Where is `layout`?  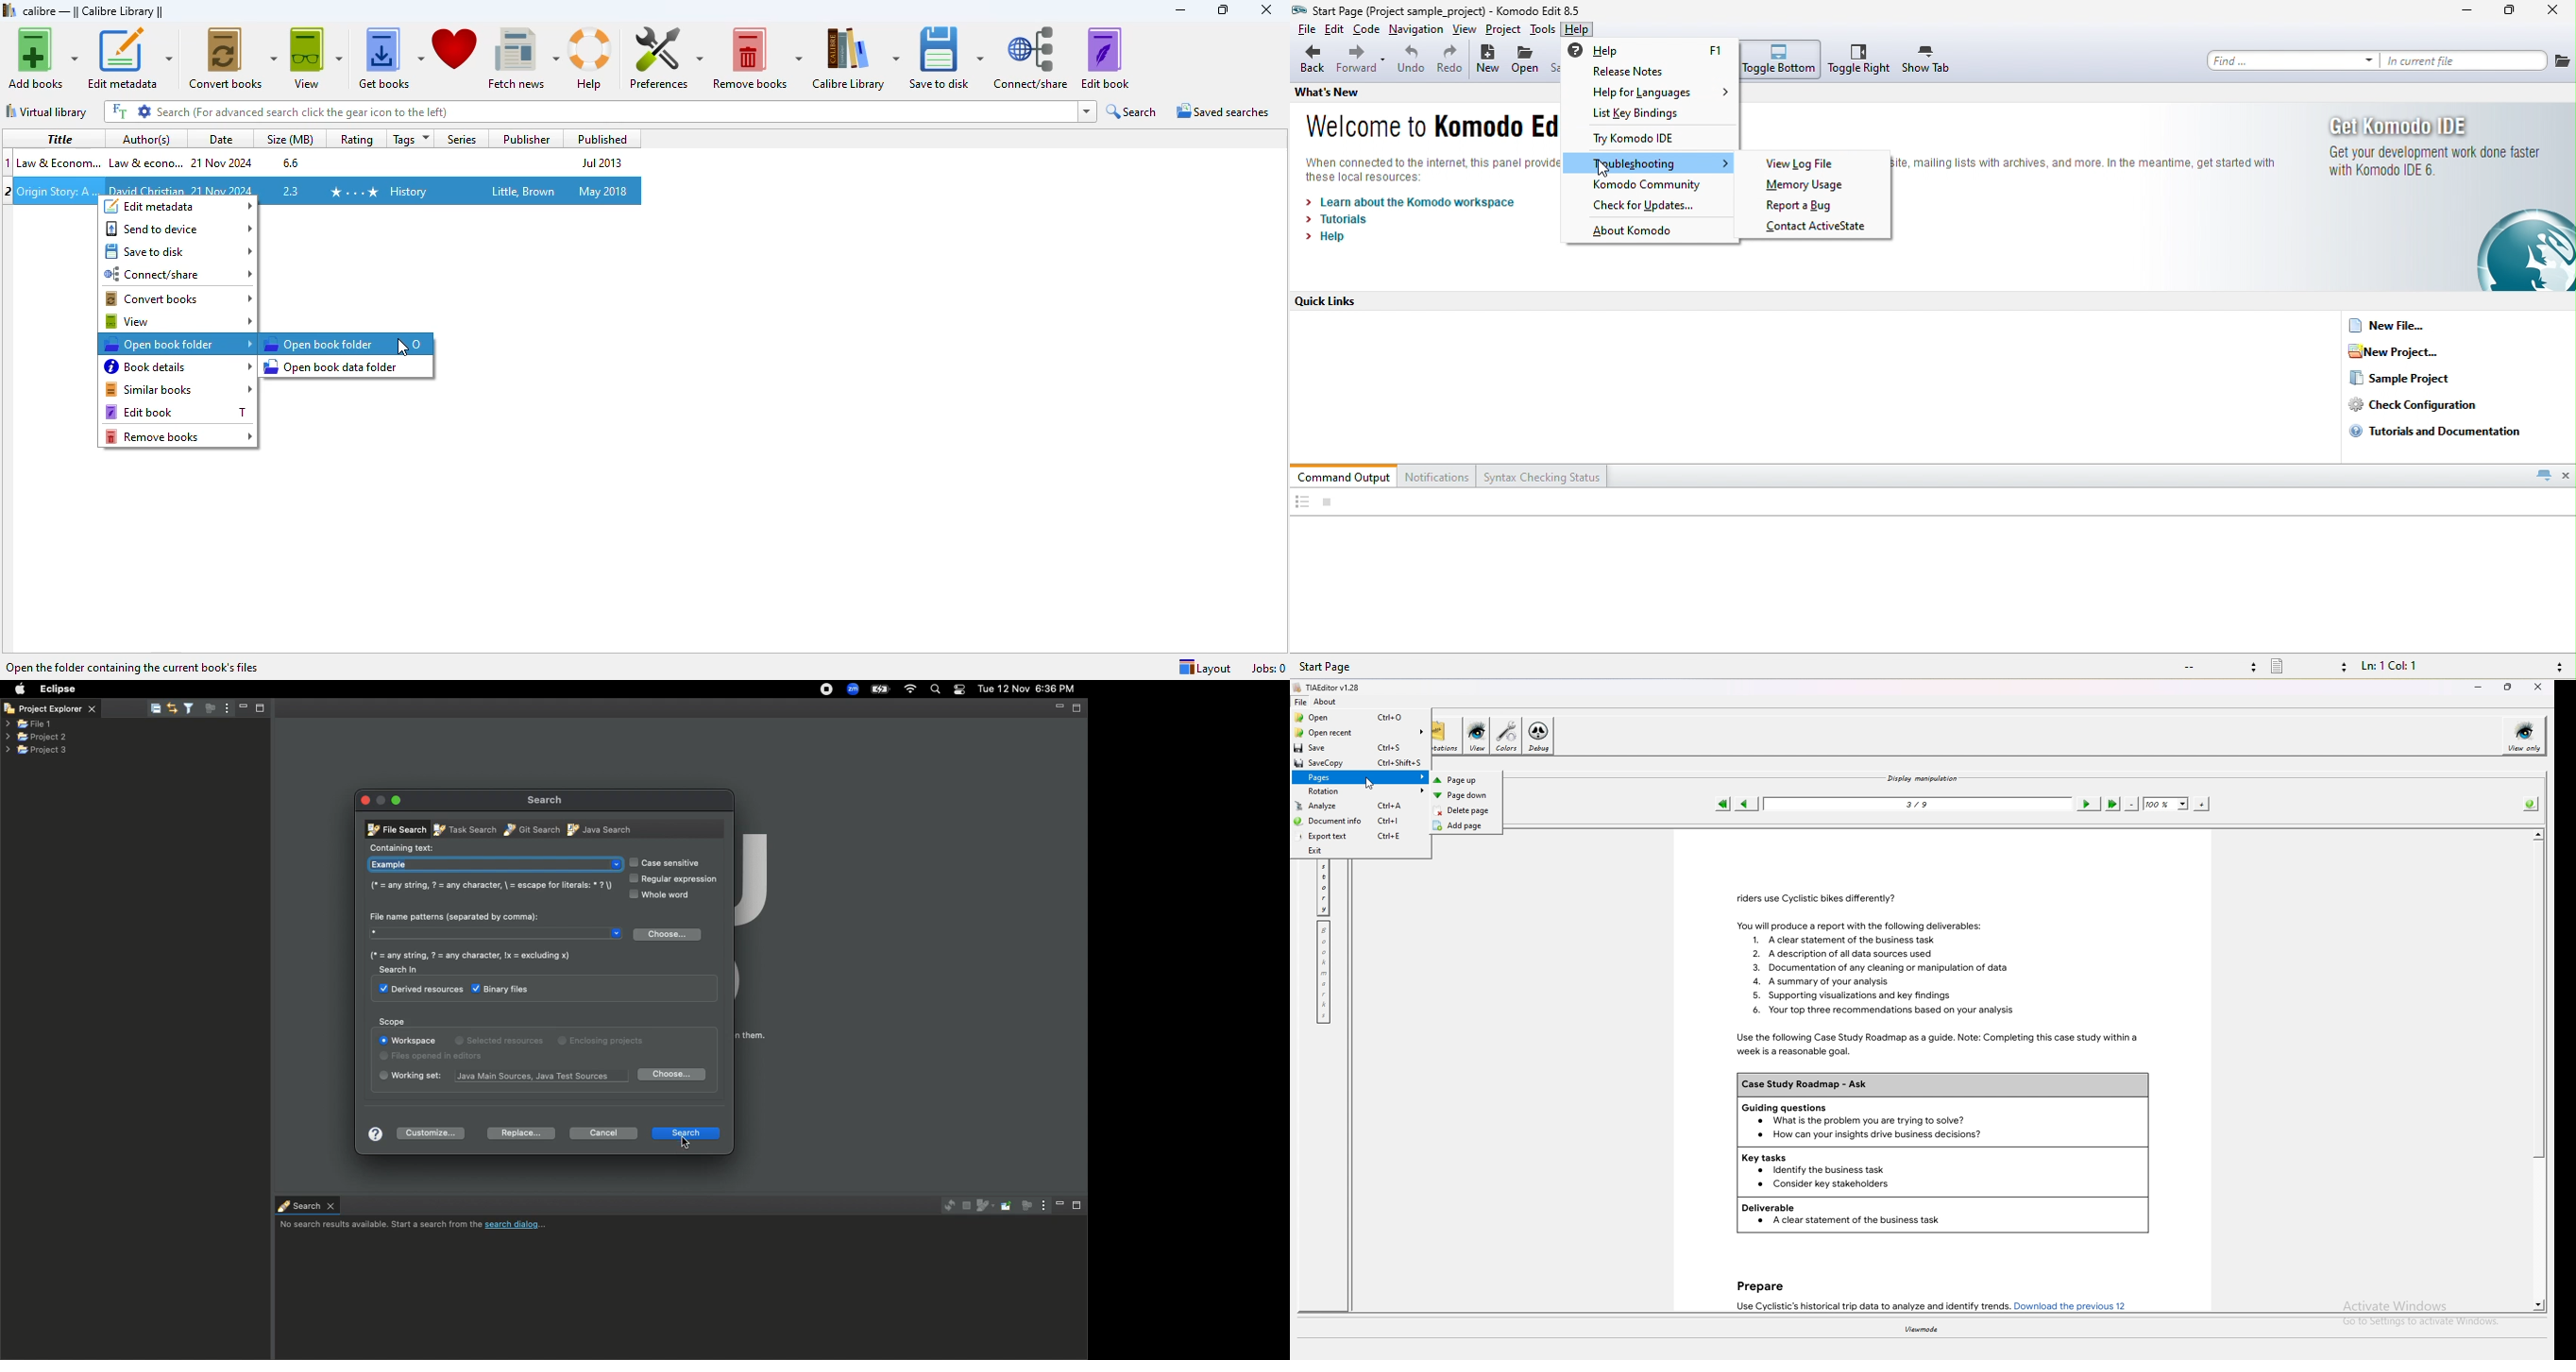 layout is located at coordinates (1205, 668).